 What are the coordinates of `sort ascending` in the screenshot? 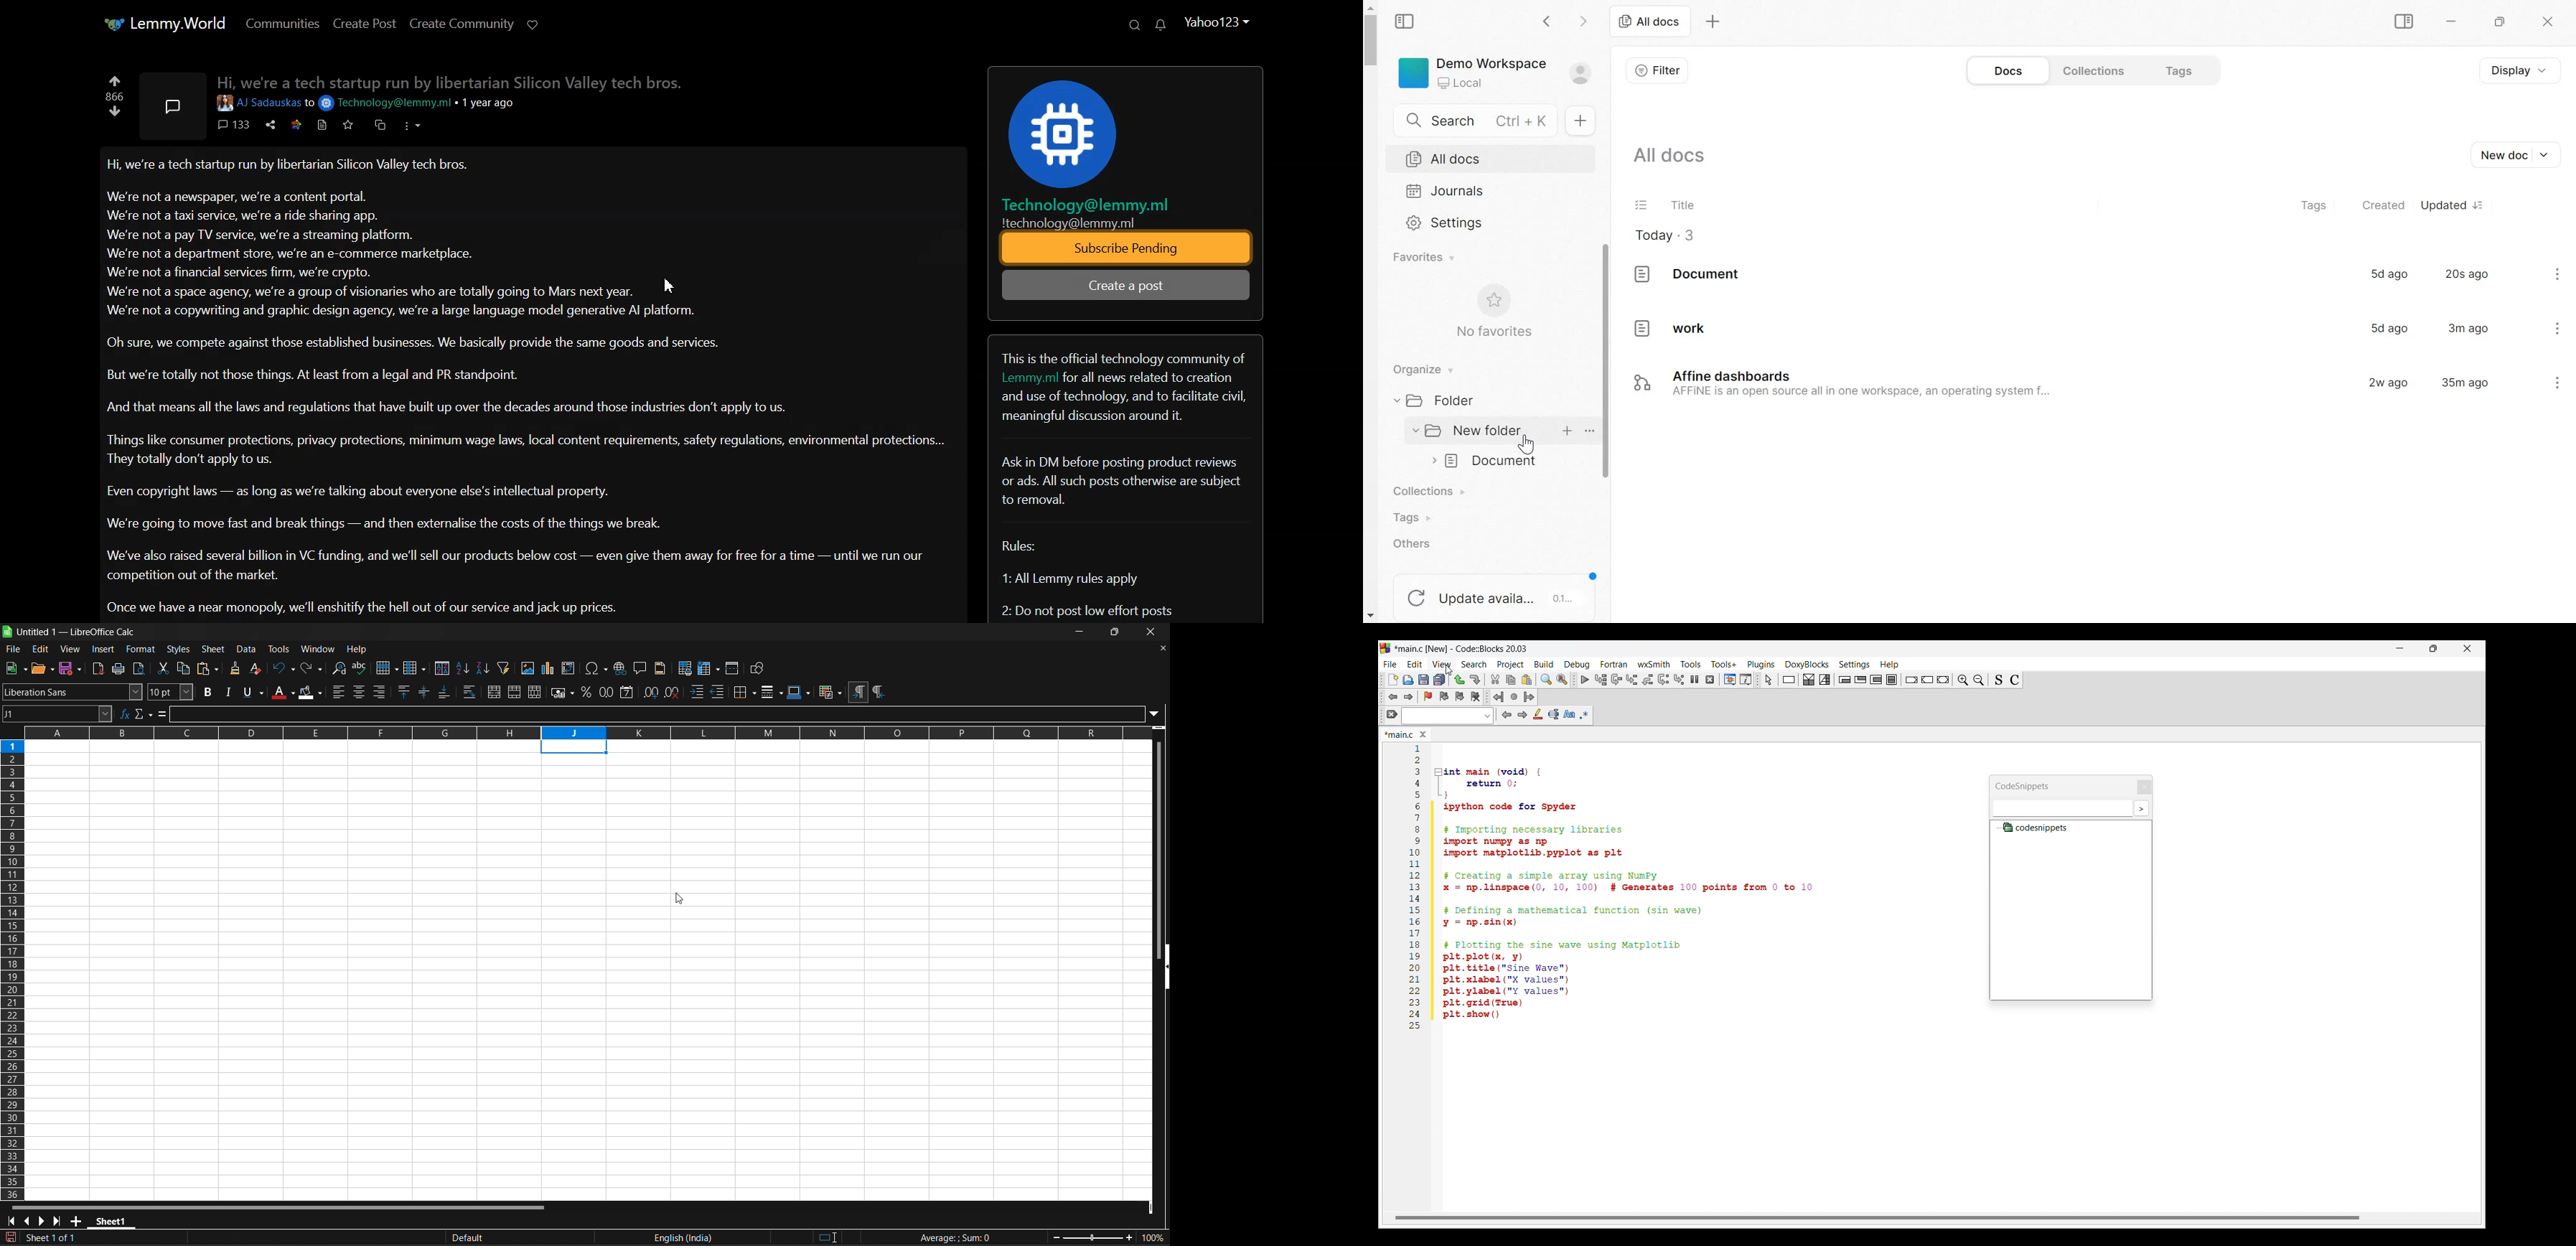 It's located at (463, 668).